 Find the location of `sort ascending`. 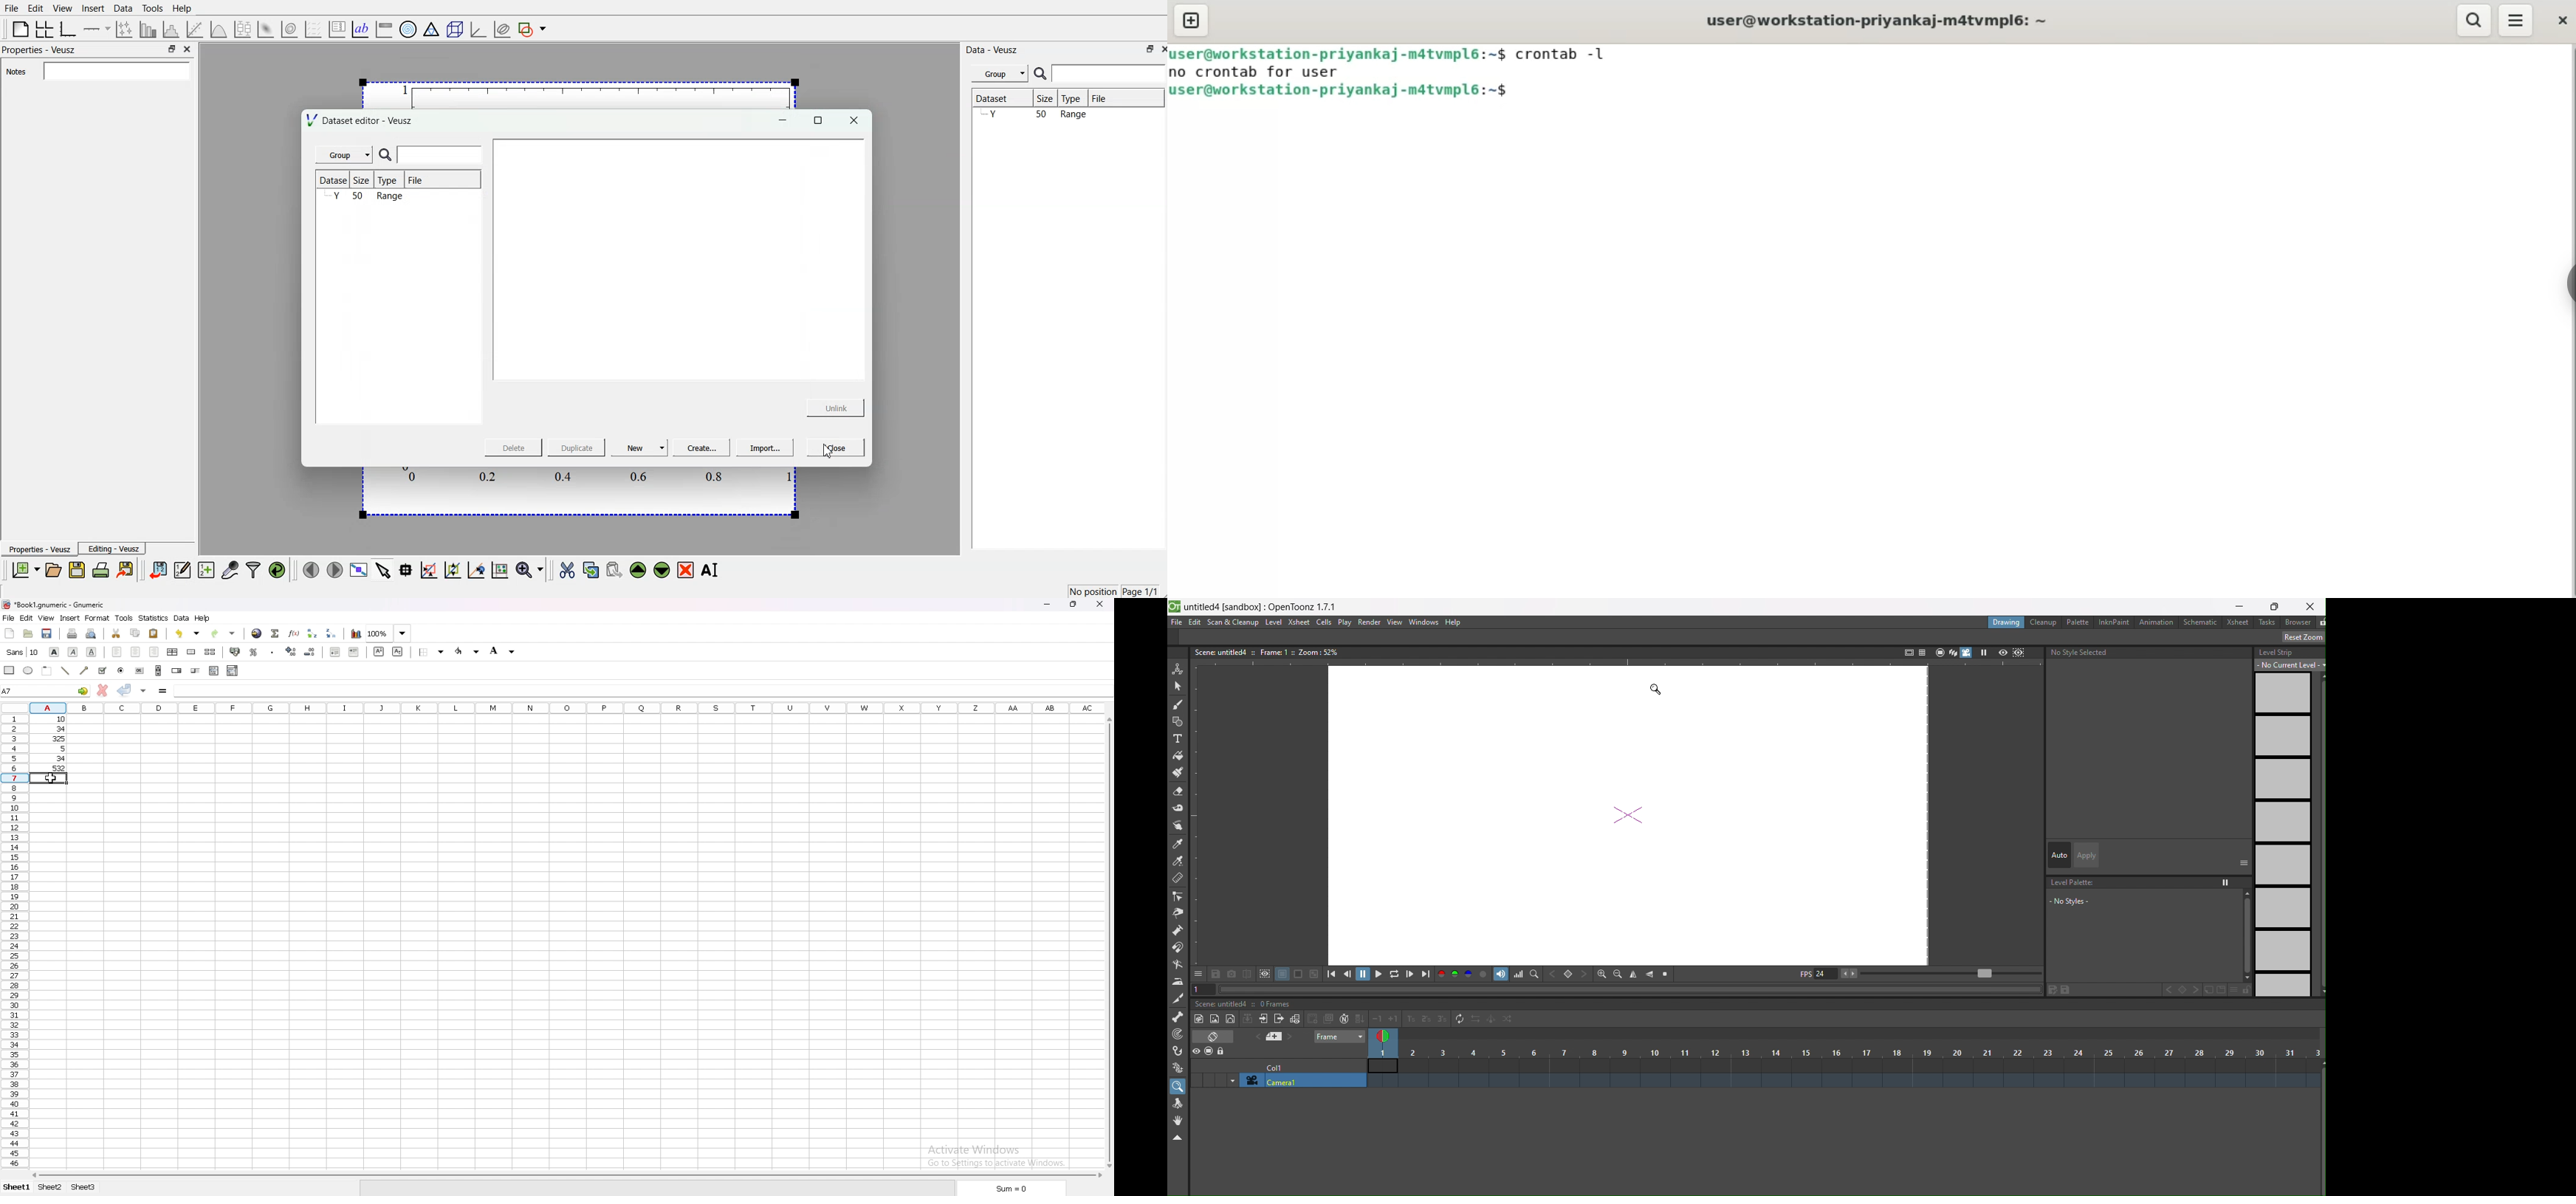

sort ascending is located at coordinates (312, 633).